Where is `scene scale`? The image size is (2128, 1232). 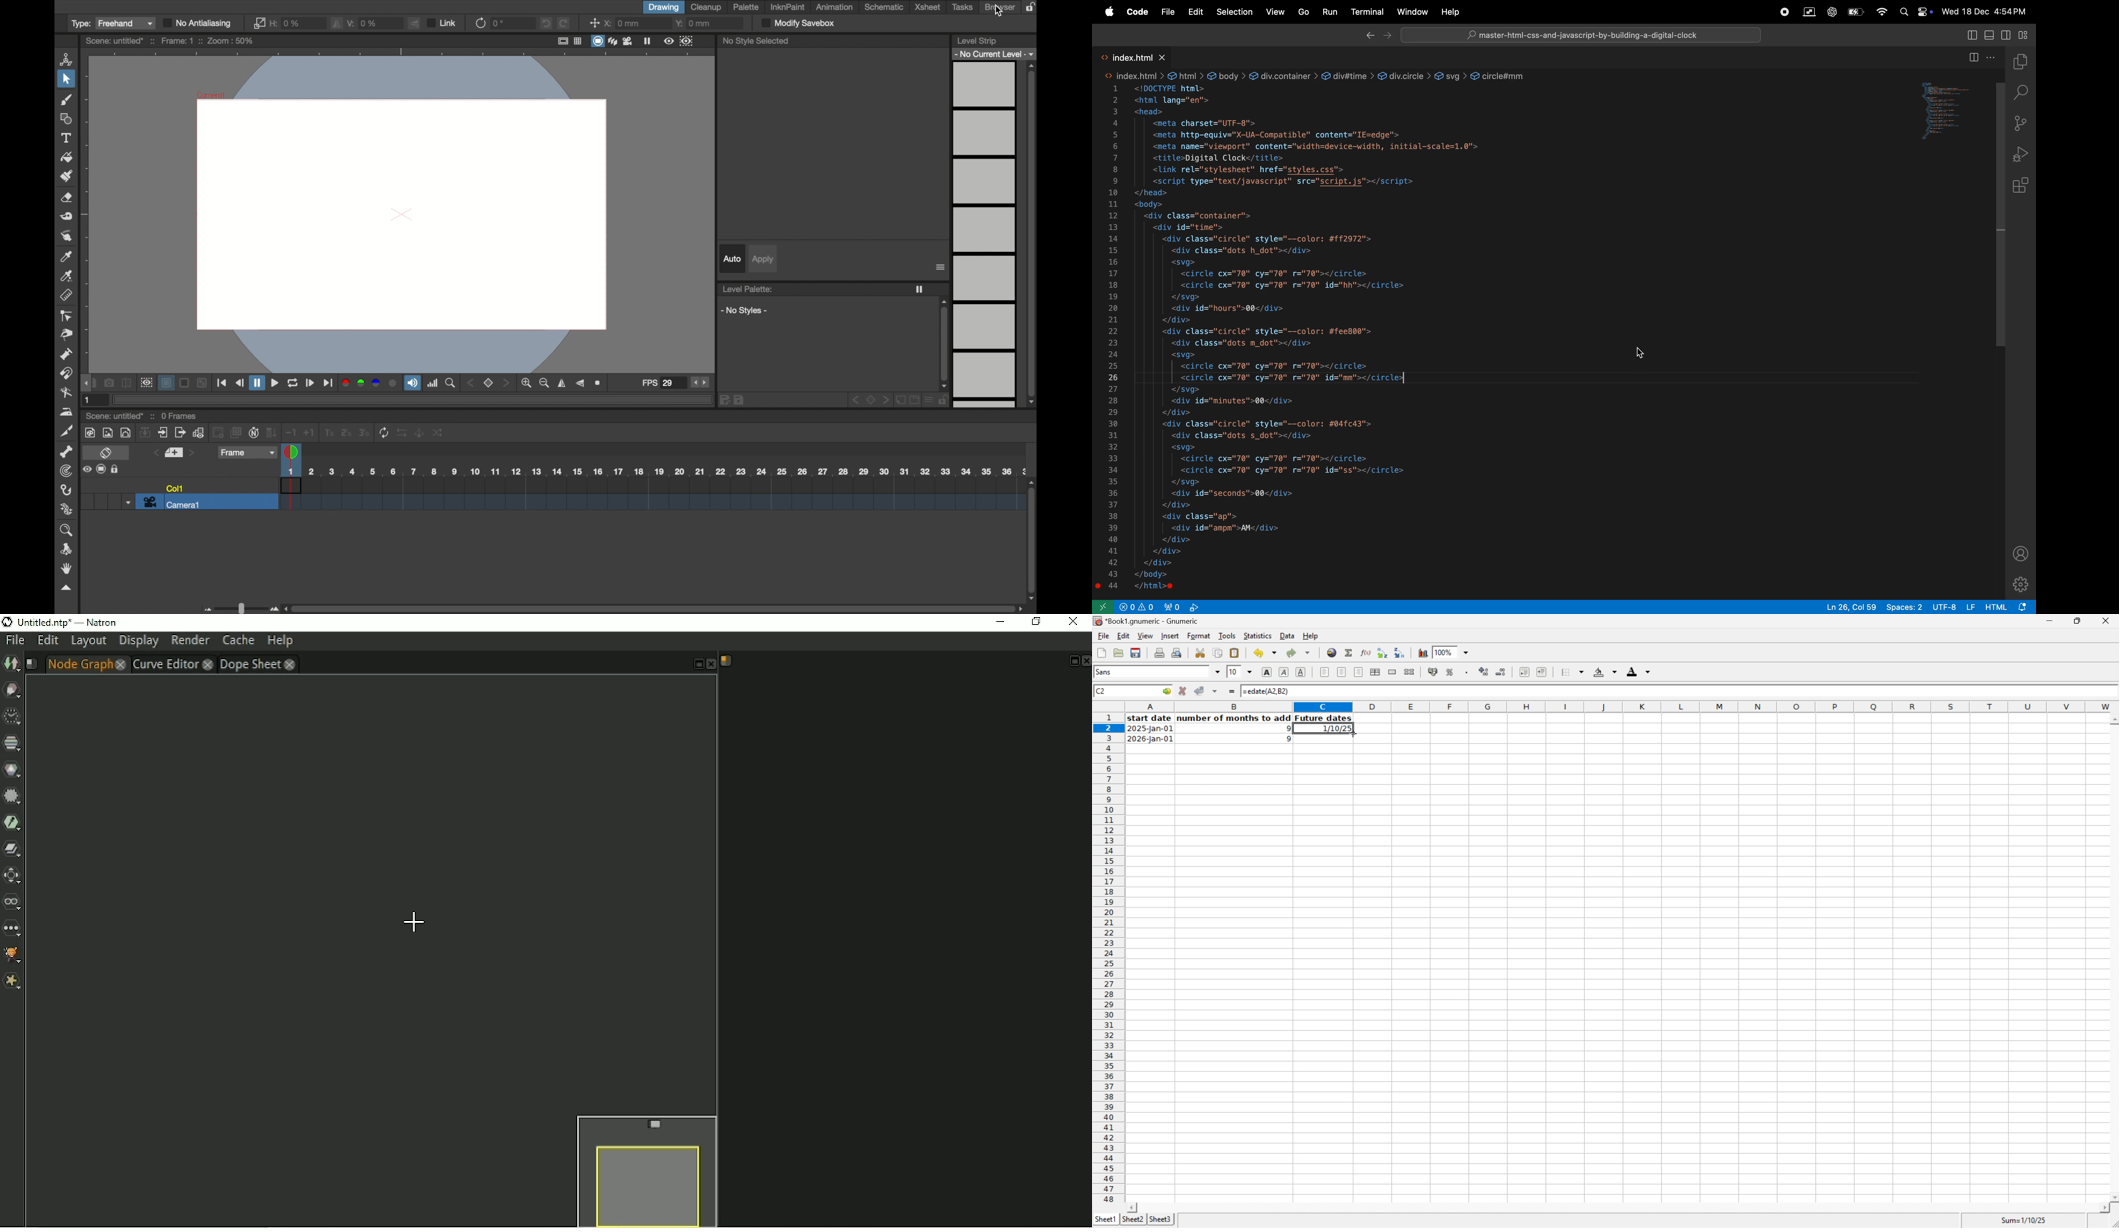 scene scale is located at coordinates (654, 471).